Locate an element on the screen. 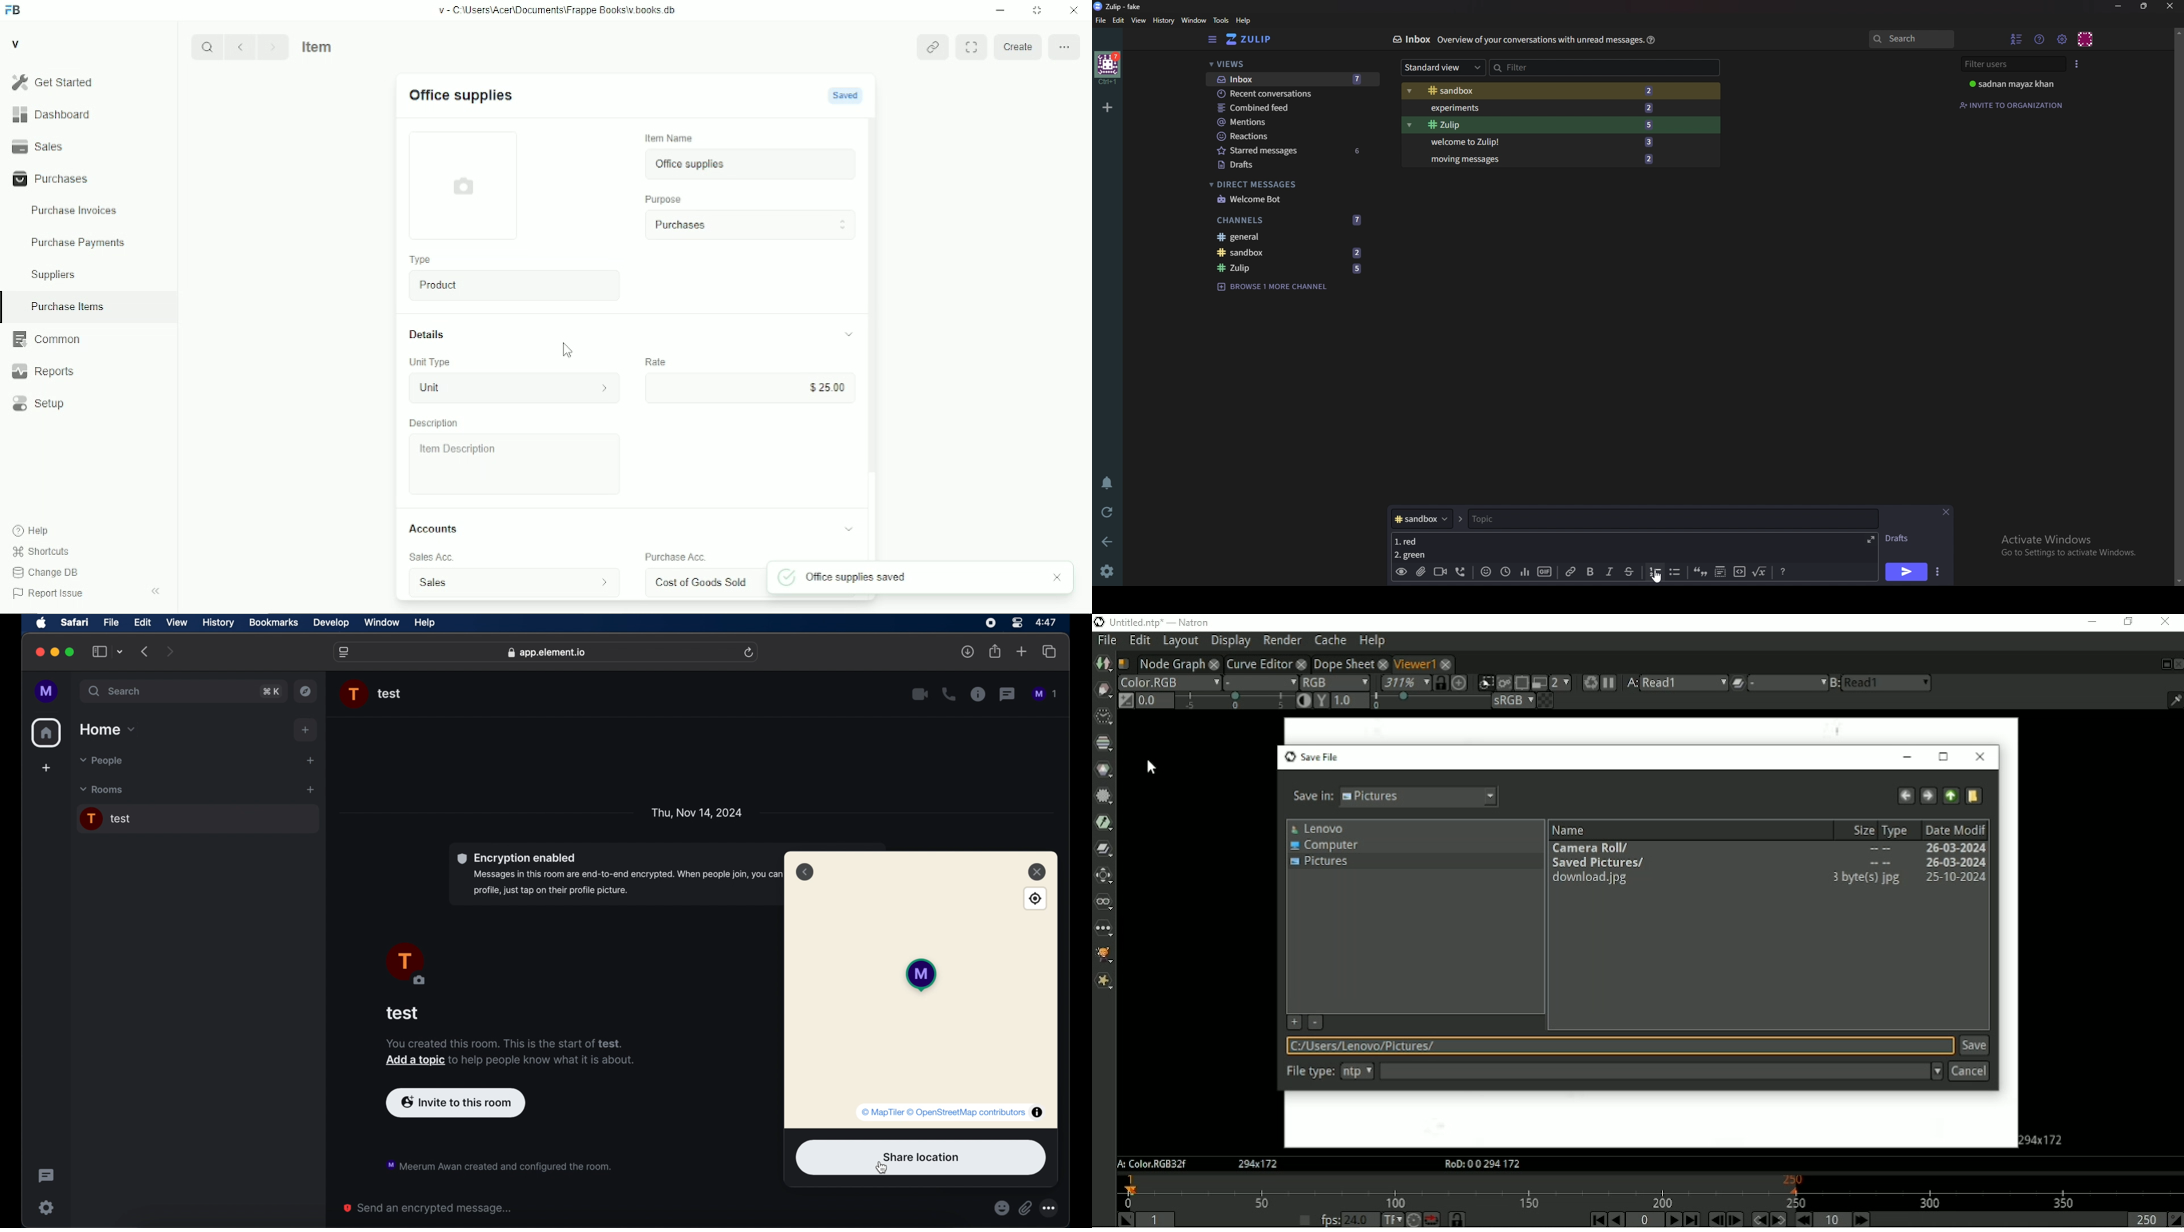 This screenshot has width=2184, height=1232. change DB is located at coordinates (45, 572).